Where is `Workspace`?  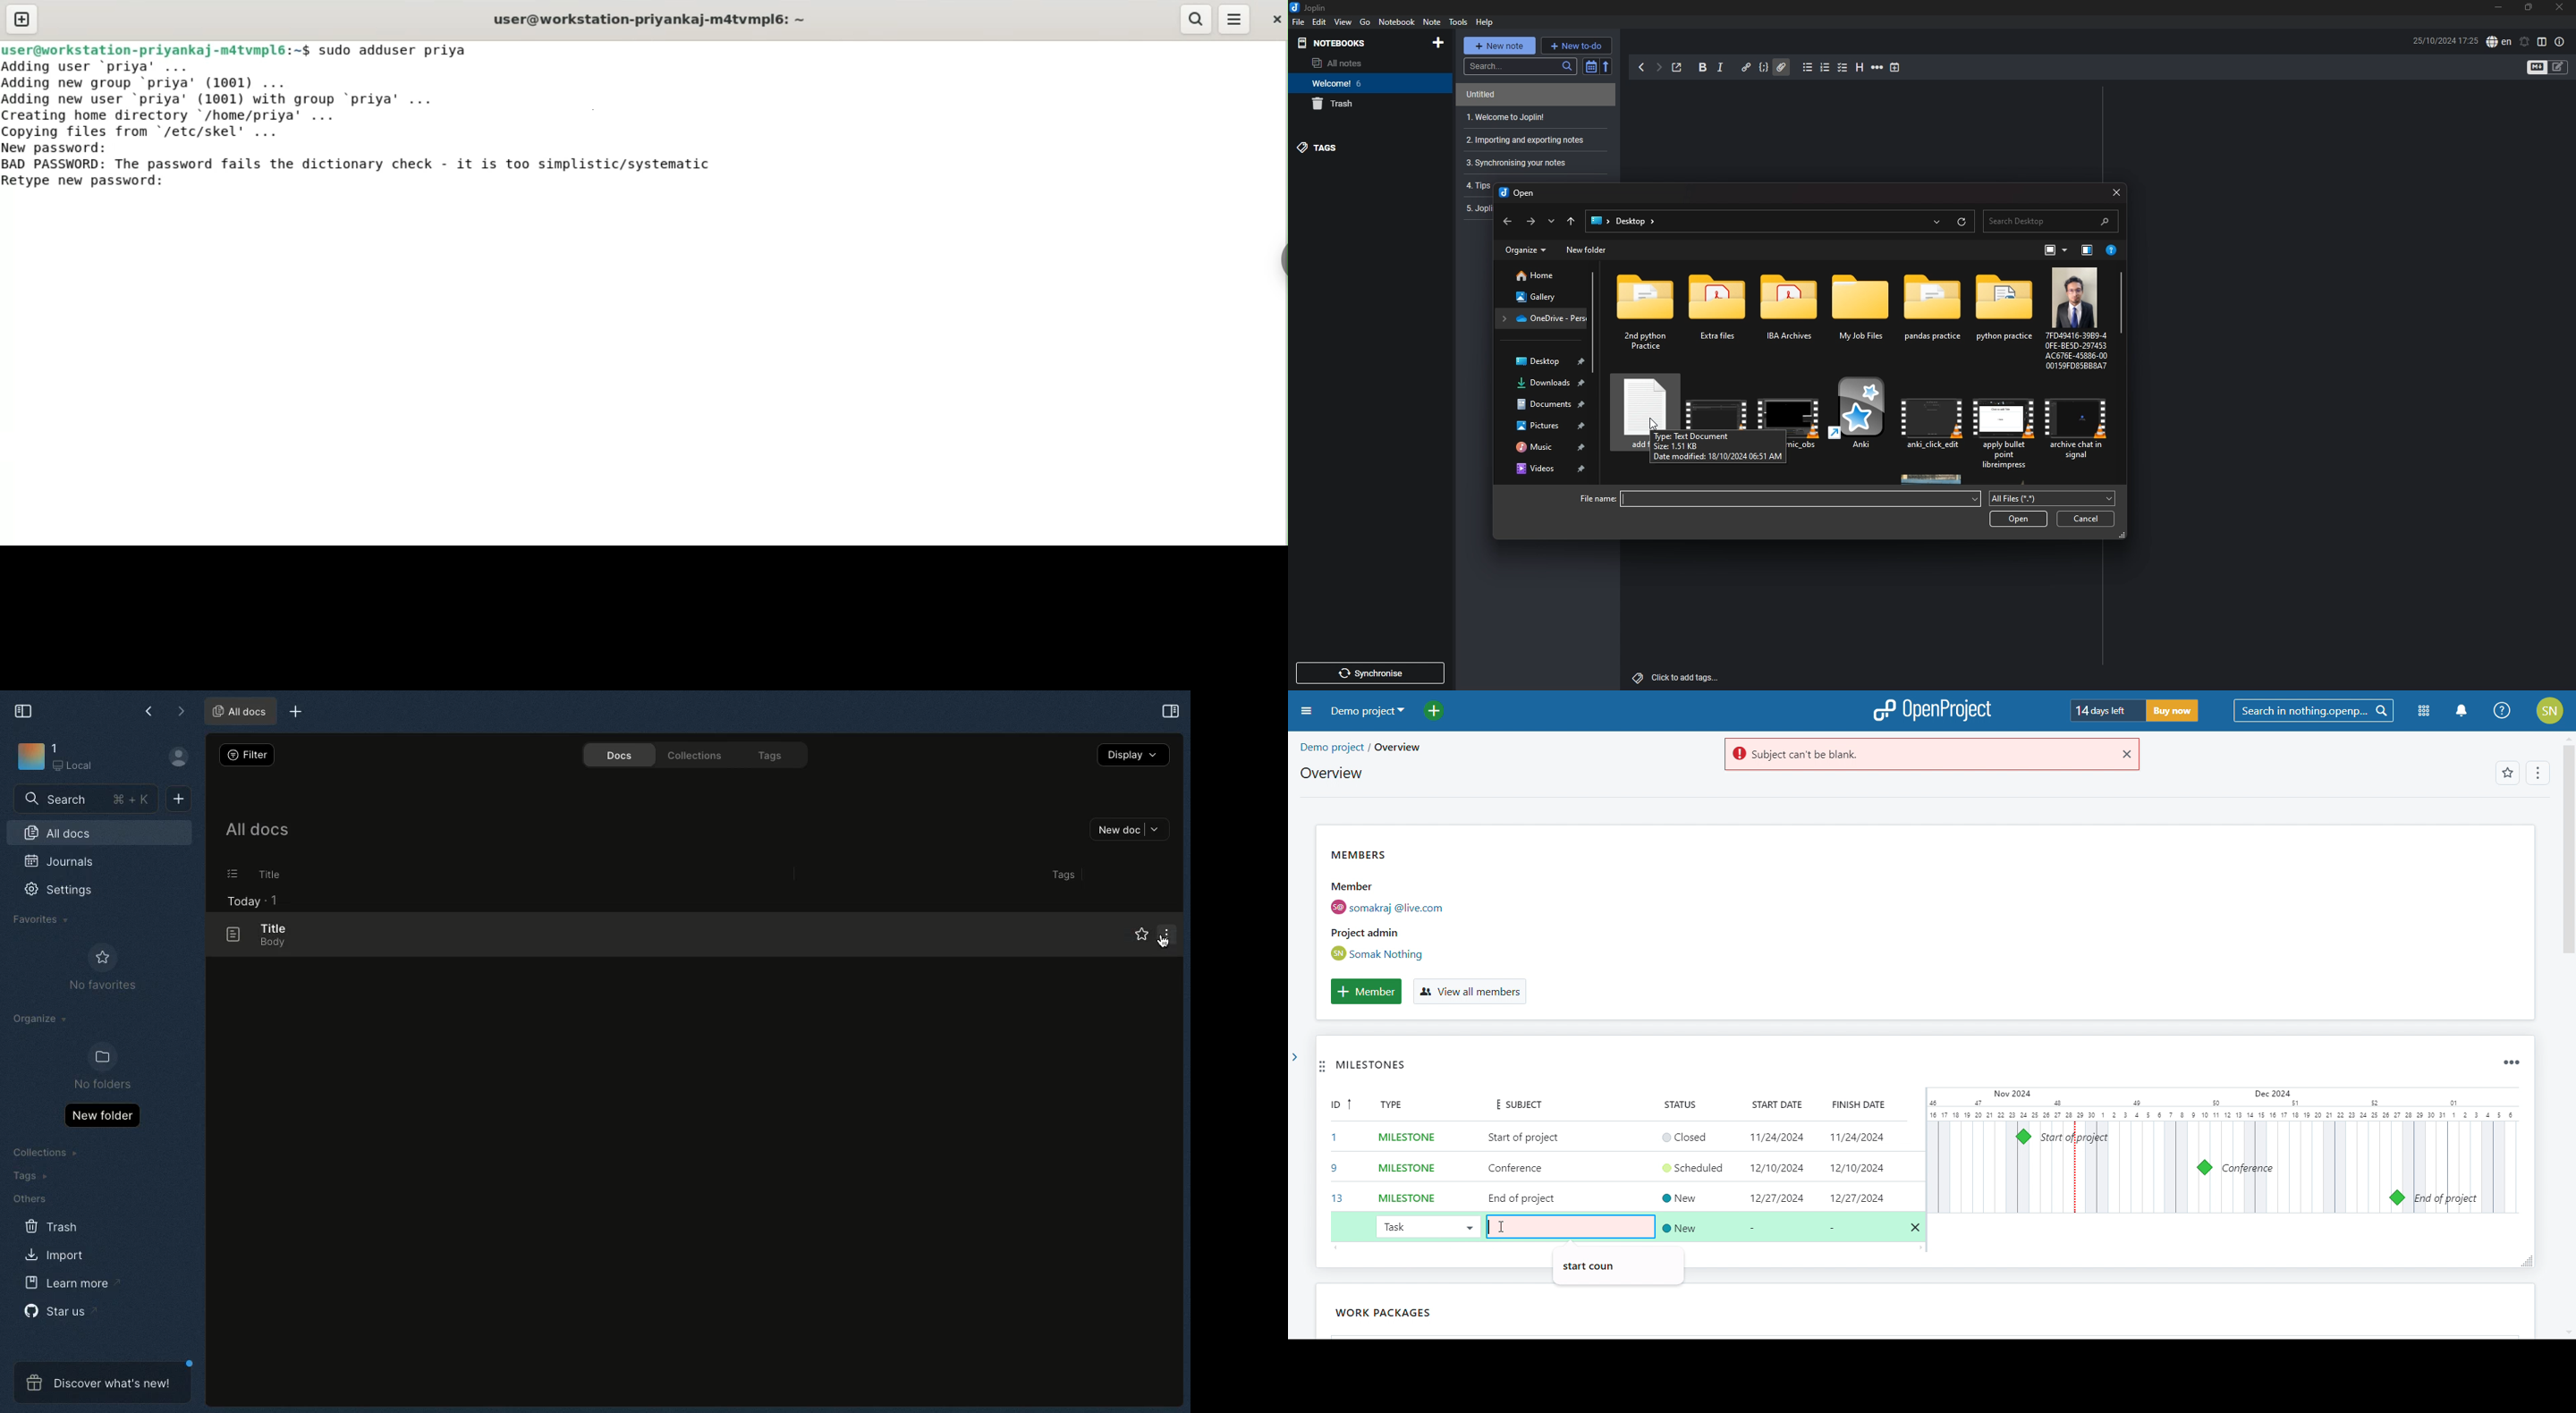
Workspace is located at coordinates (80, 758).